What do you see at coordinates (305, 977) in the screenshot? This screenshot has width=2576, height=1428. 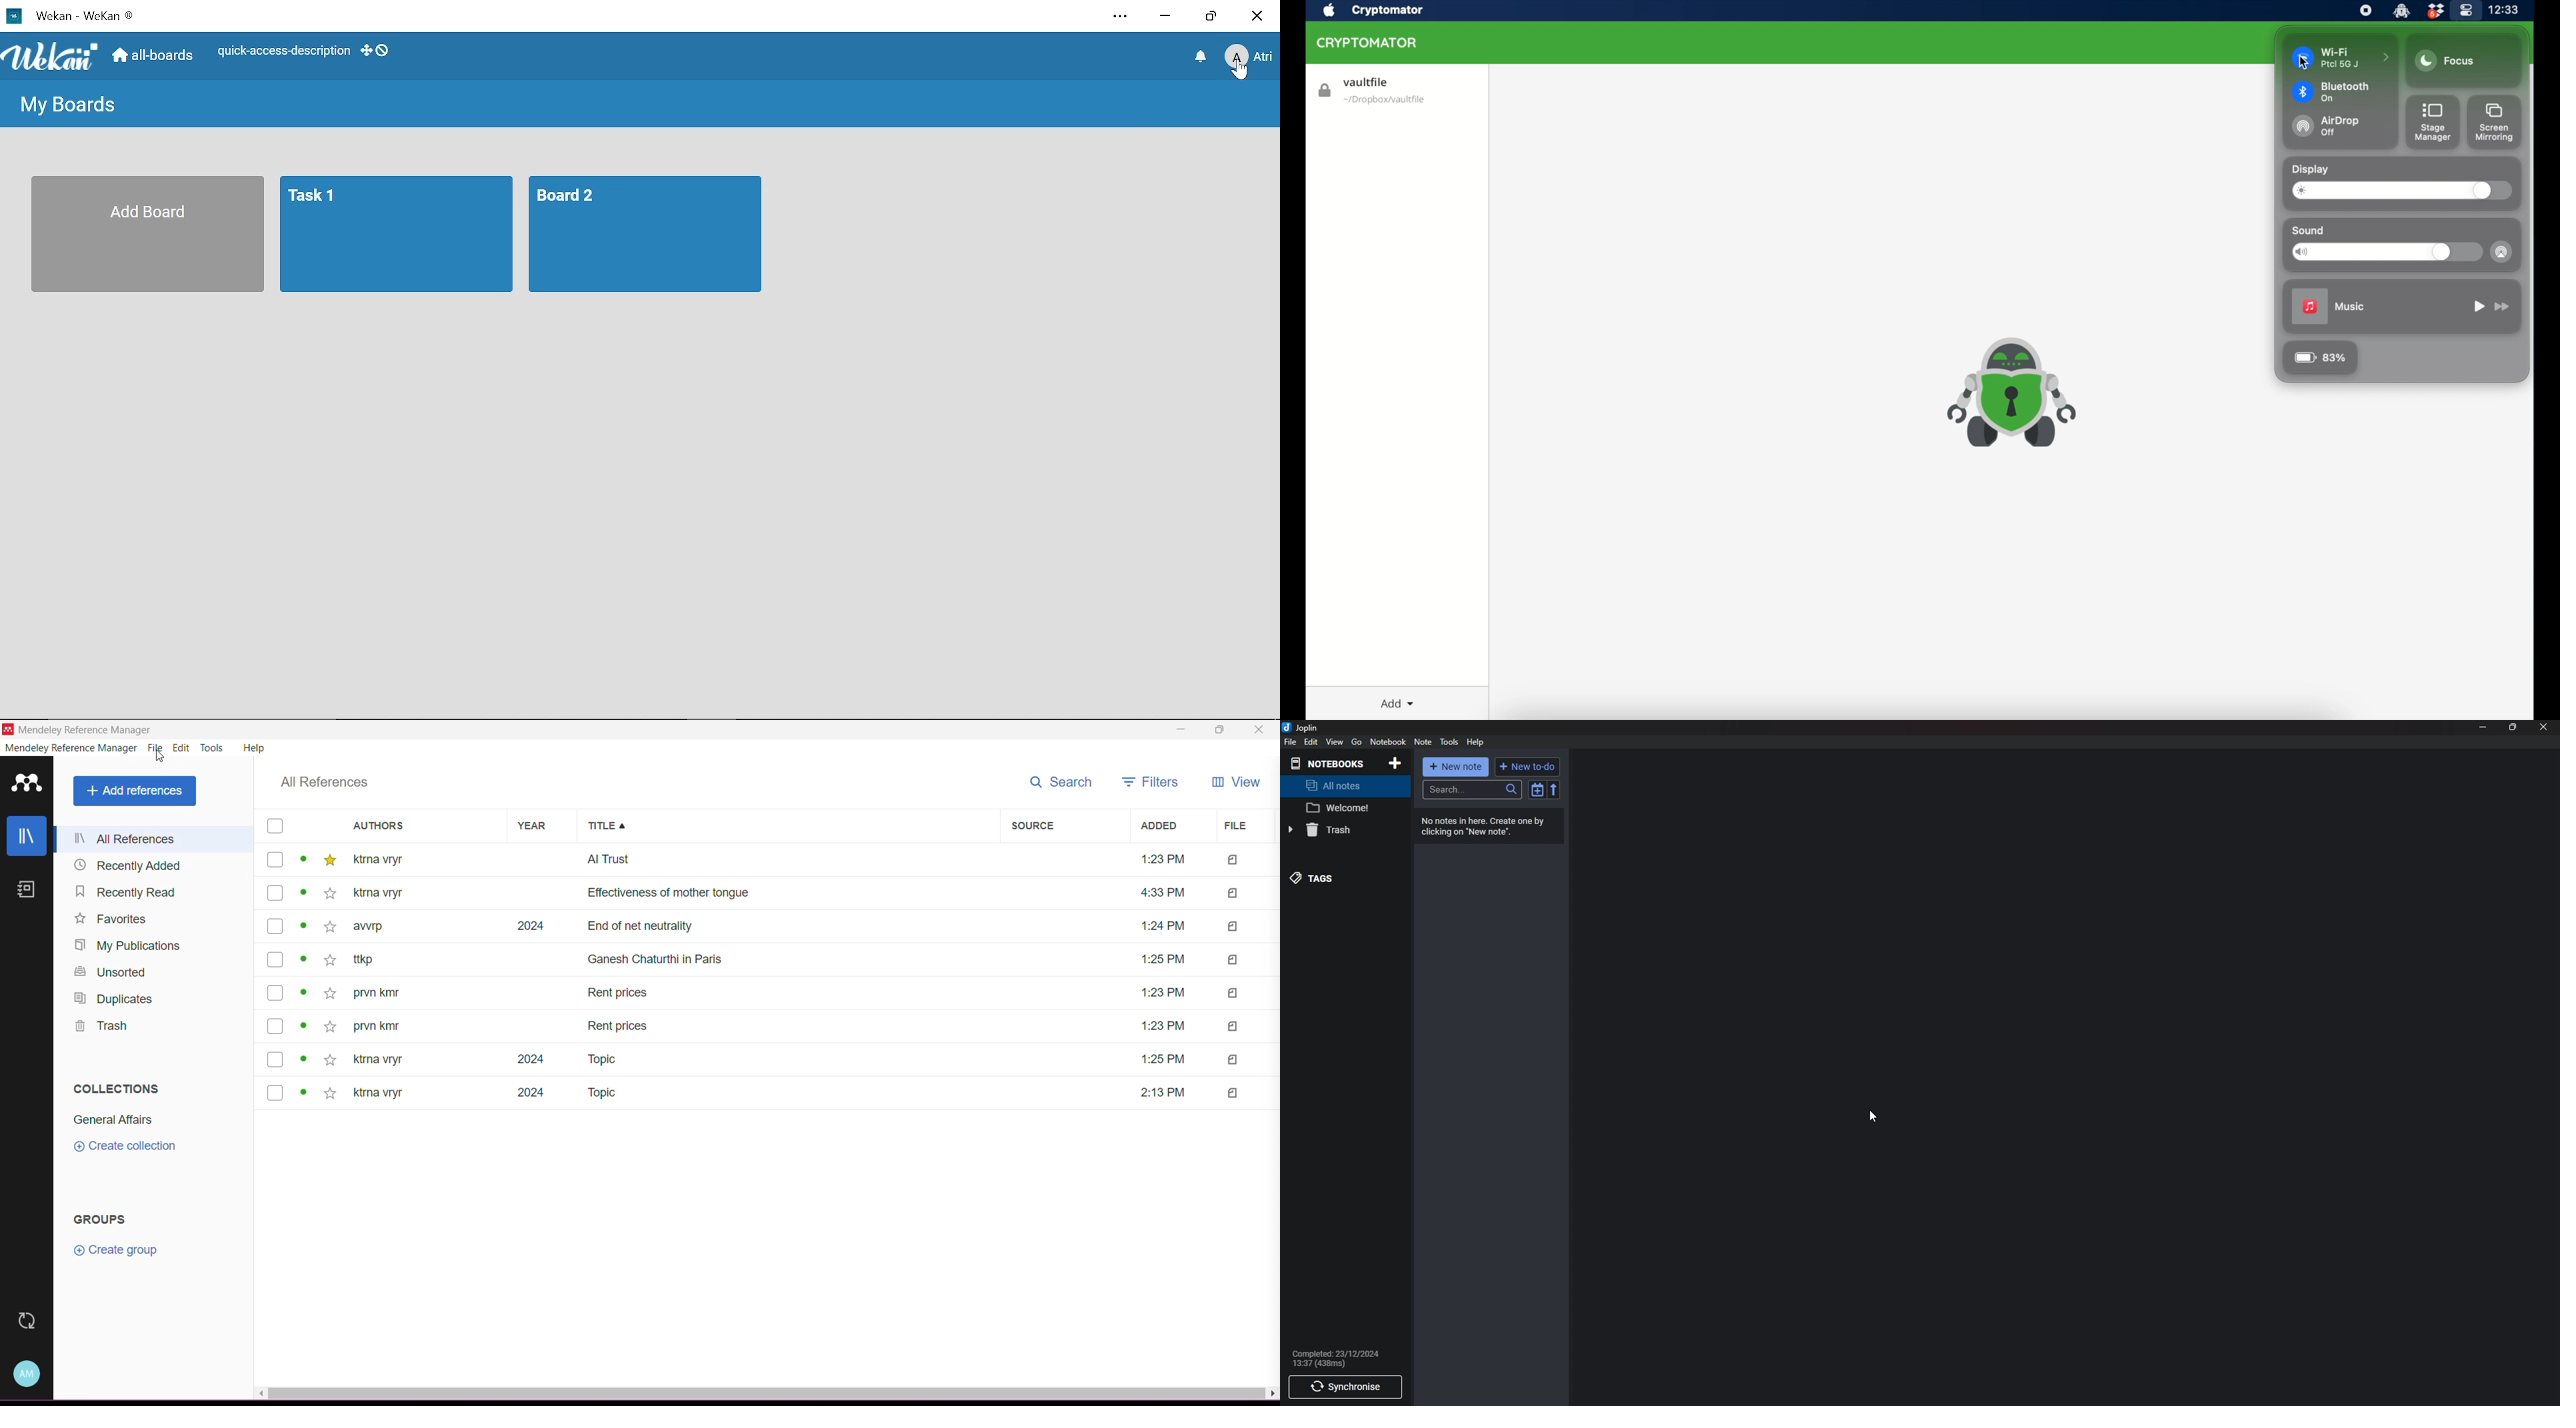 I see `Click to view details of items` at bounding box center [305, 977].